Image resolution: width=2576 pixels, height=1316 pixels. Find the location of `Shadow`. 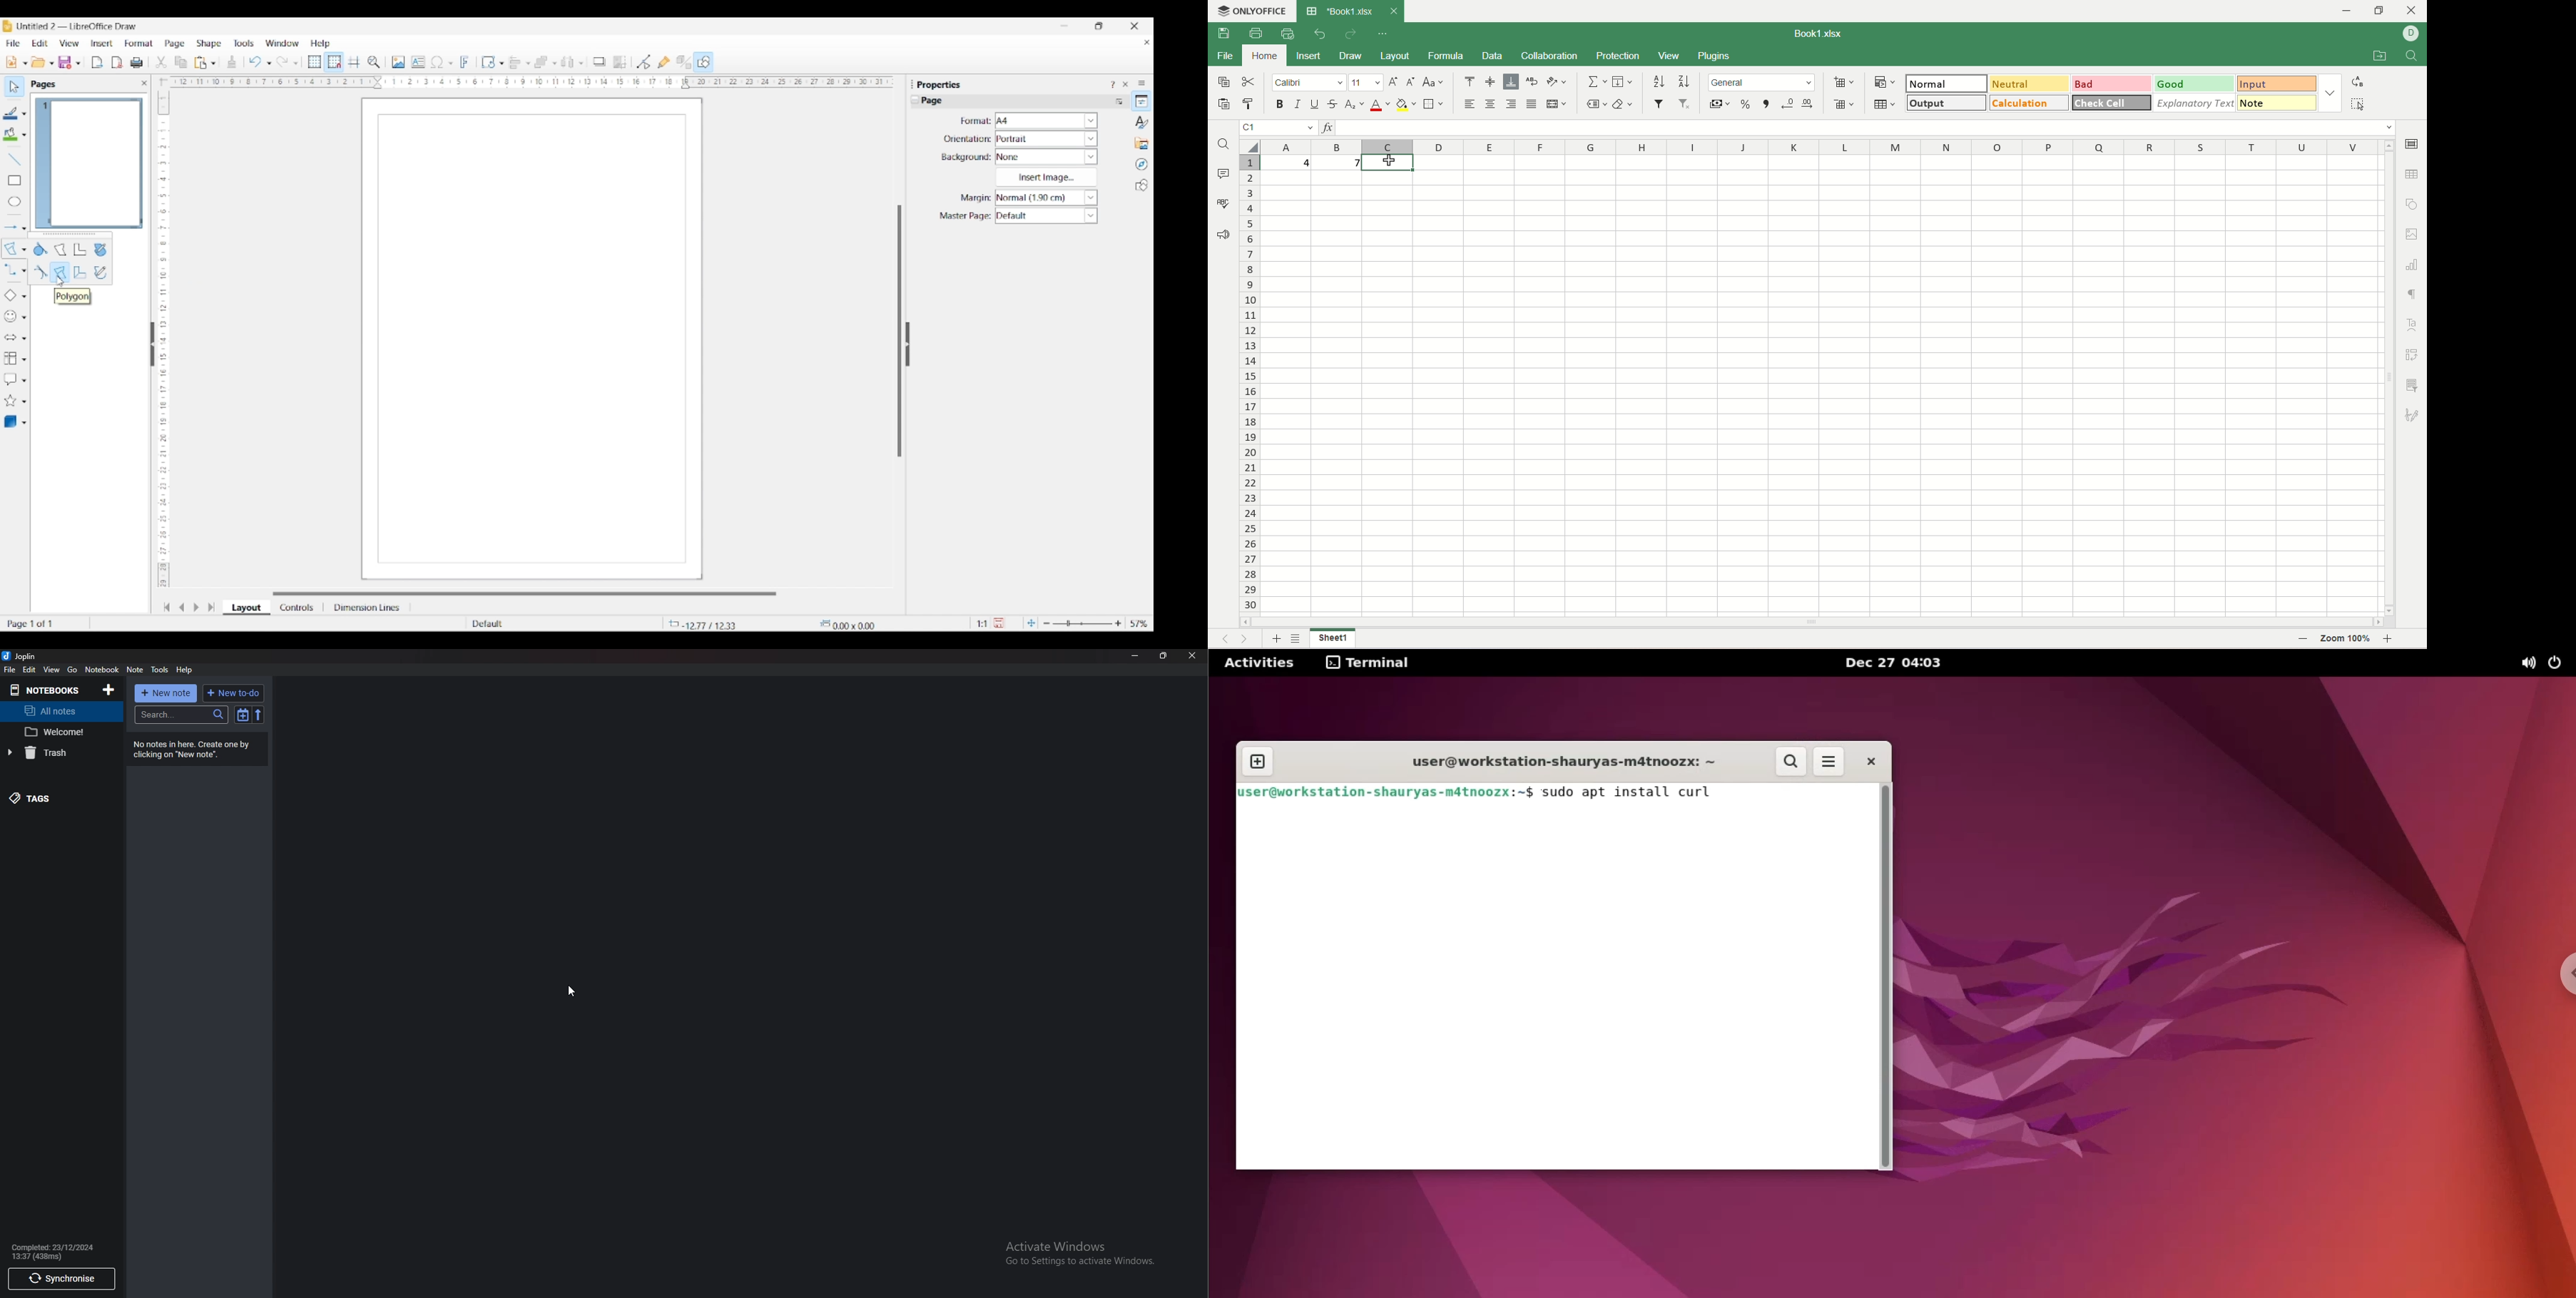

Shadow is located at coordinates (599, 61).